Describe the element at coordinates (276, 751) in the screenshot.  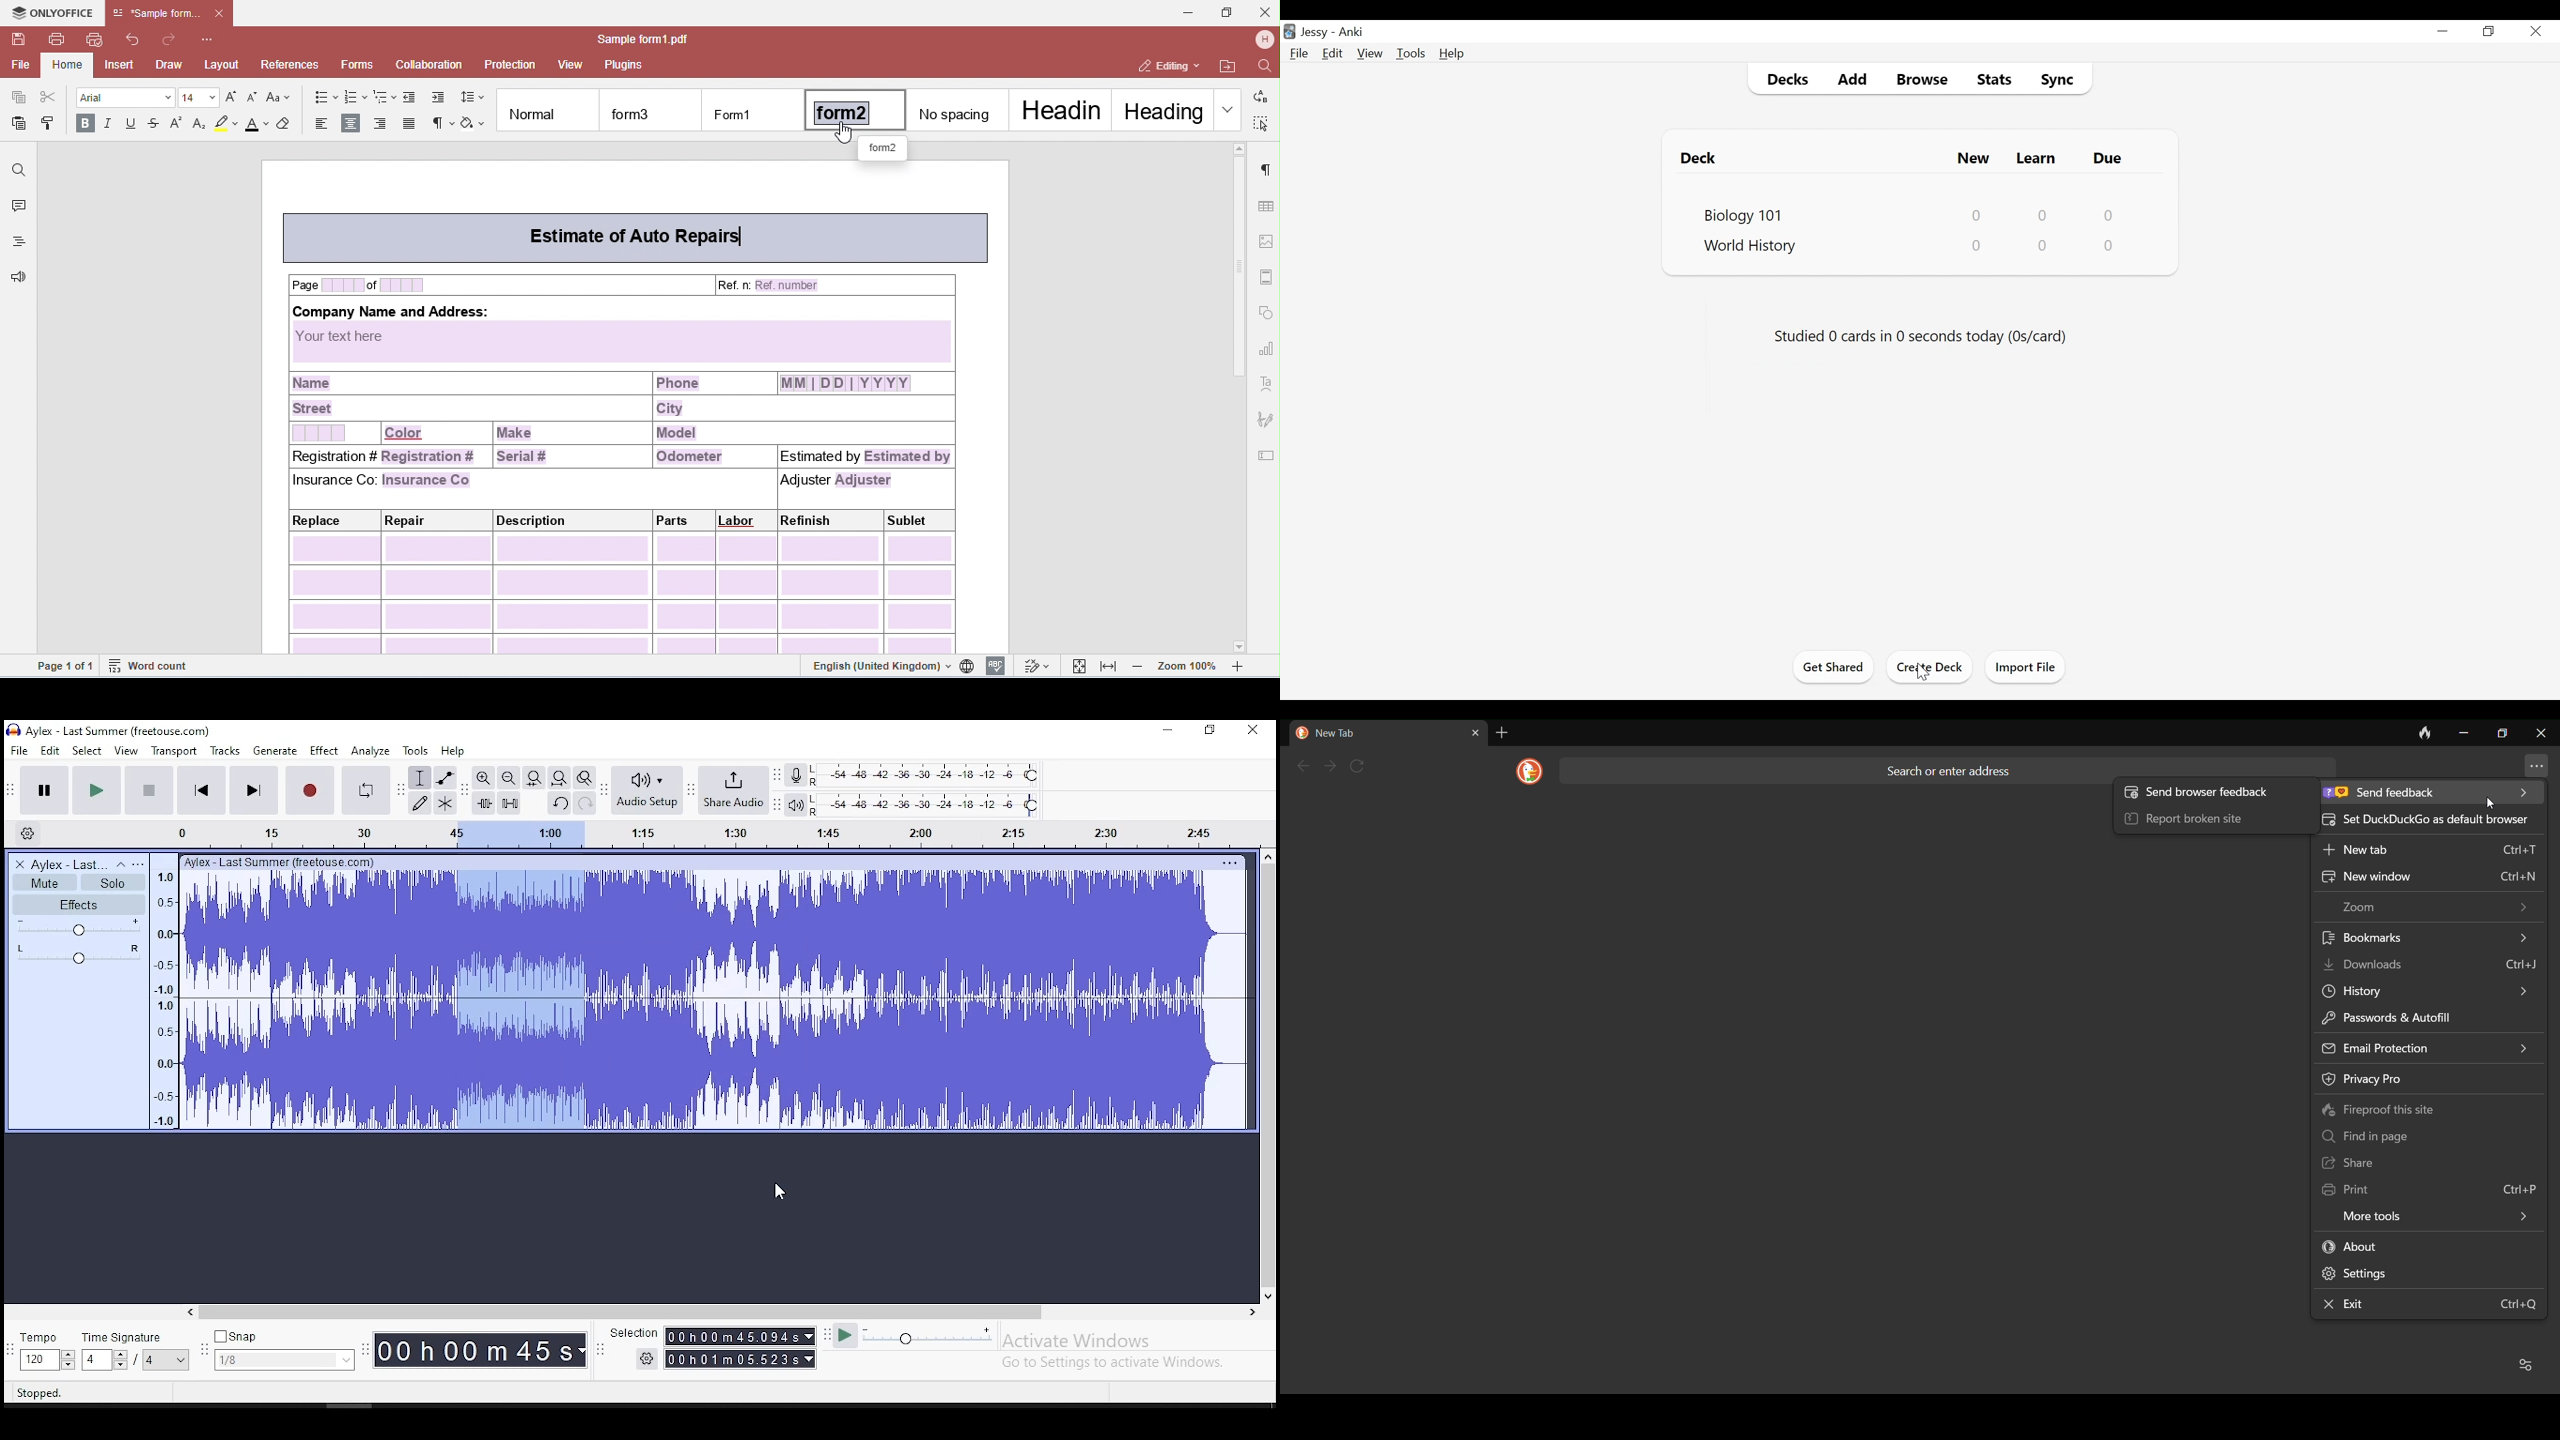
I see `generate` at that location.